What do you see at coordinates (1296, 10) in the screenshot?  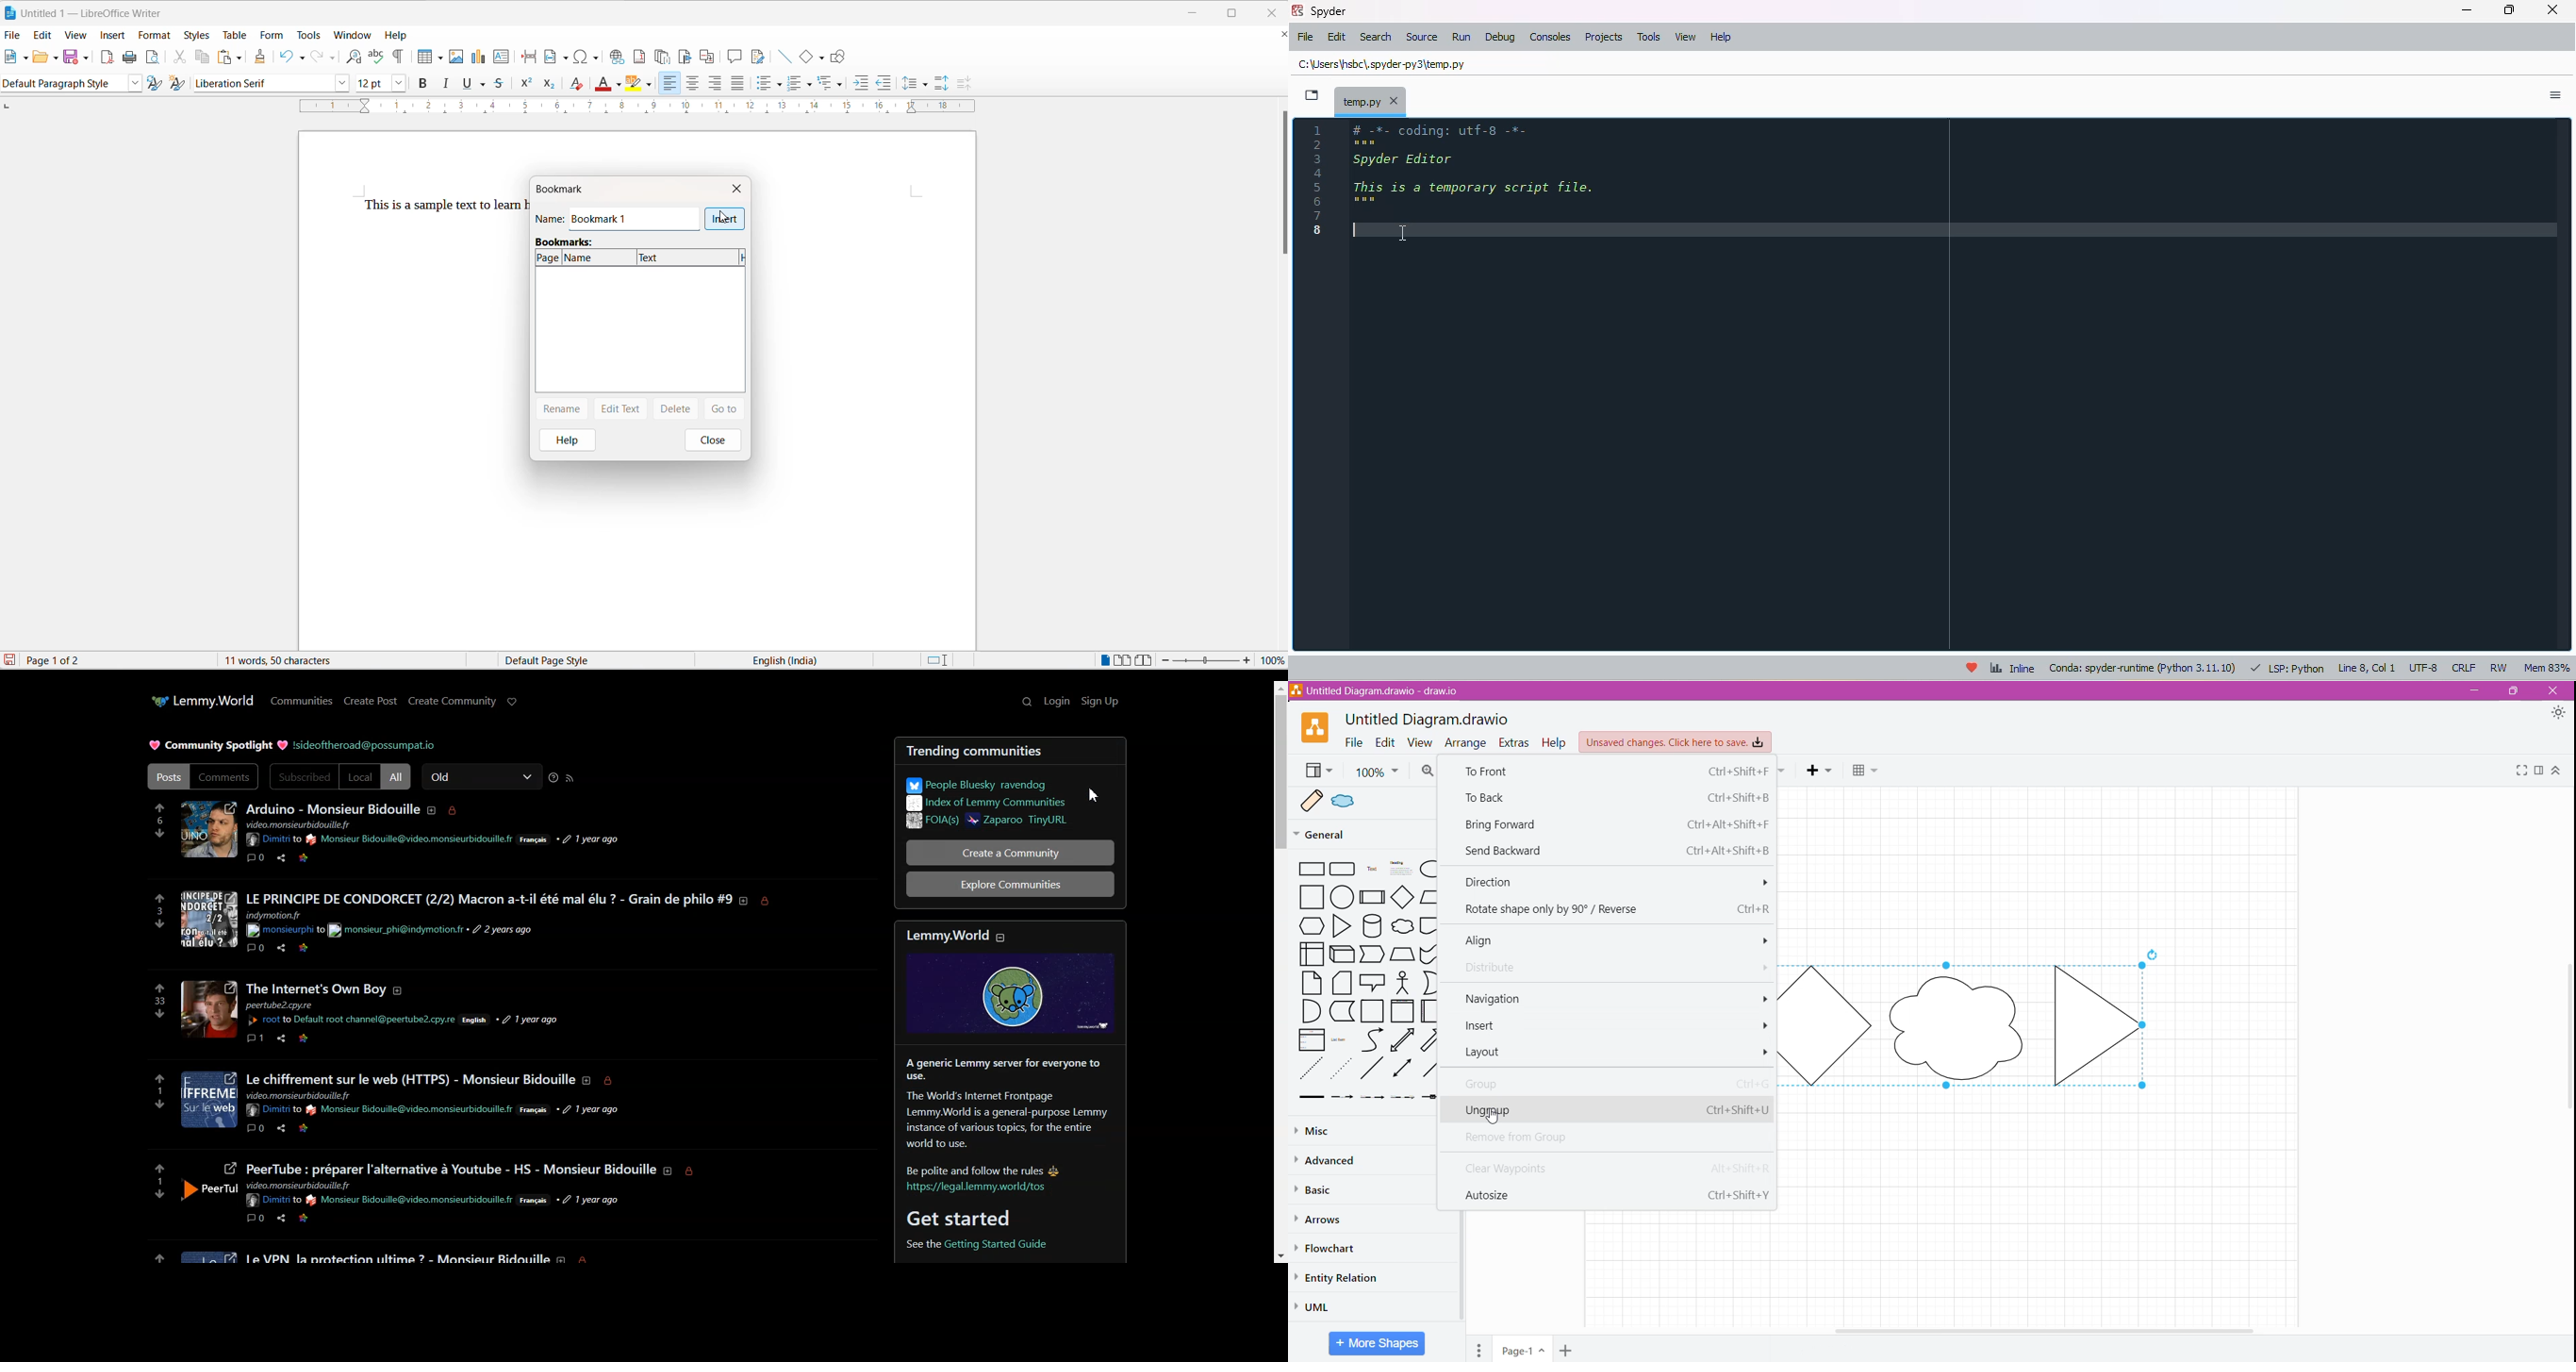 I see `spyder` at bounding box center [1296, 10].